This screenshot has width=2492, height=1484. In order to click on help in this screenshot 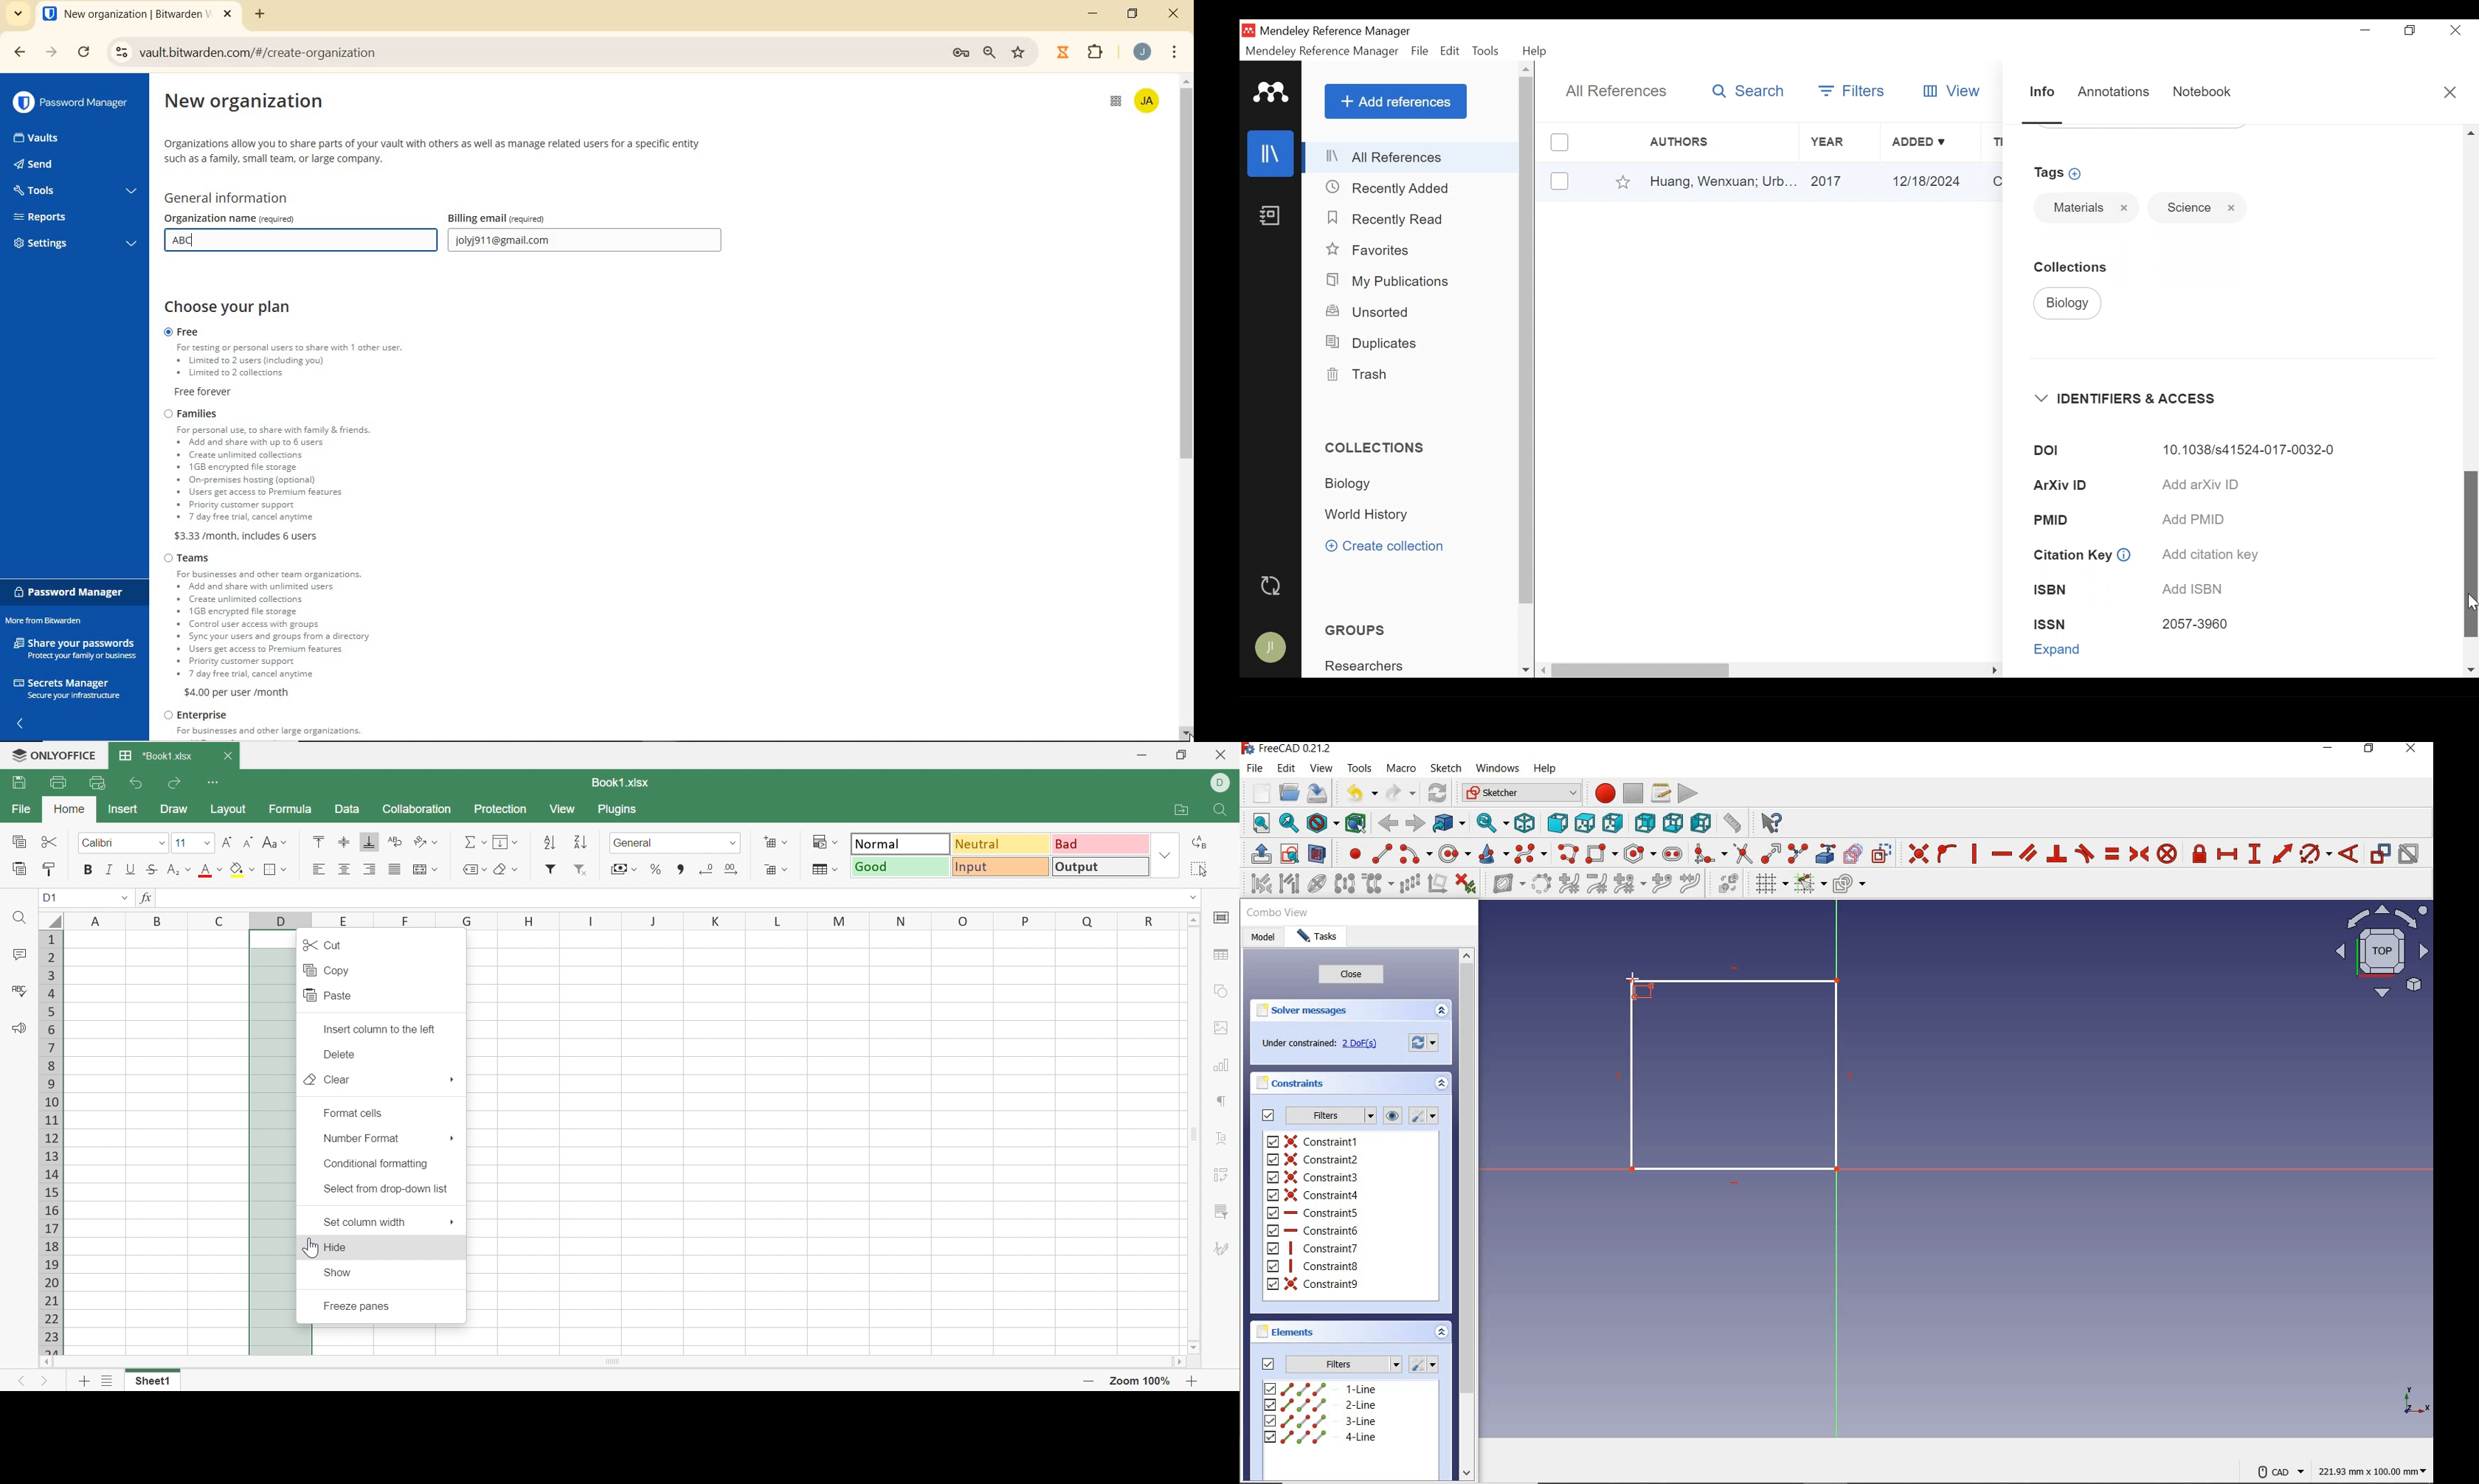, I will do `click(1547, 770)`.